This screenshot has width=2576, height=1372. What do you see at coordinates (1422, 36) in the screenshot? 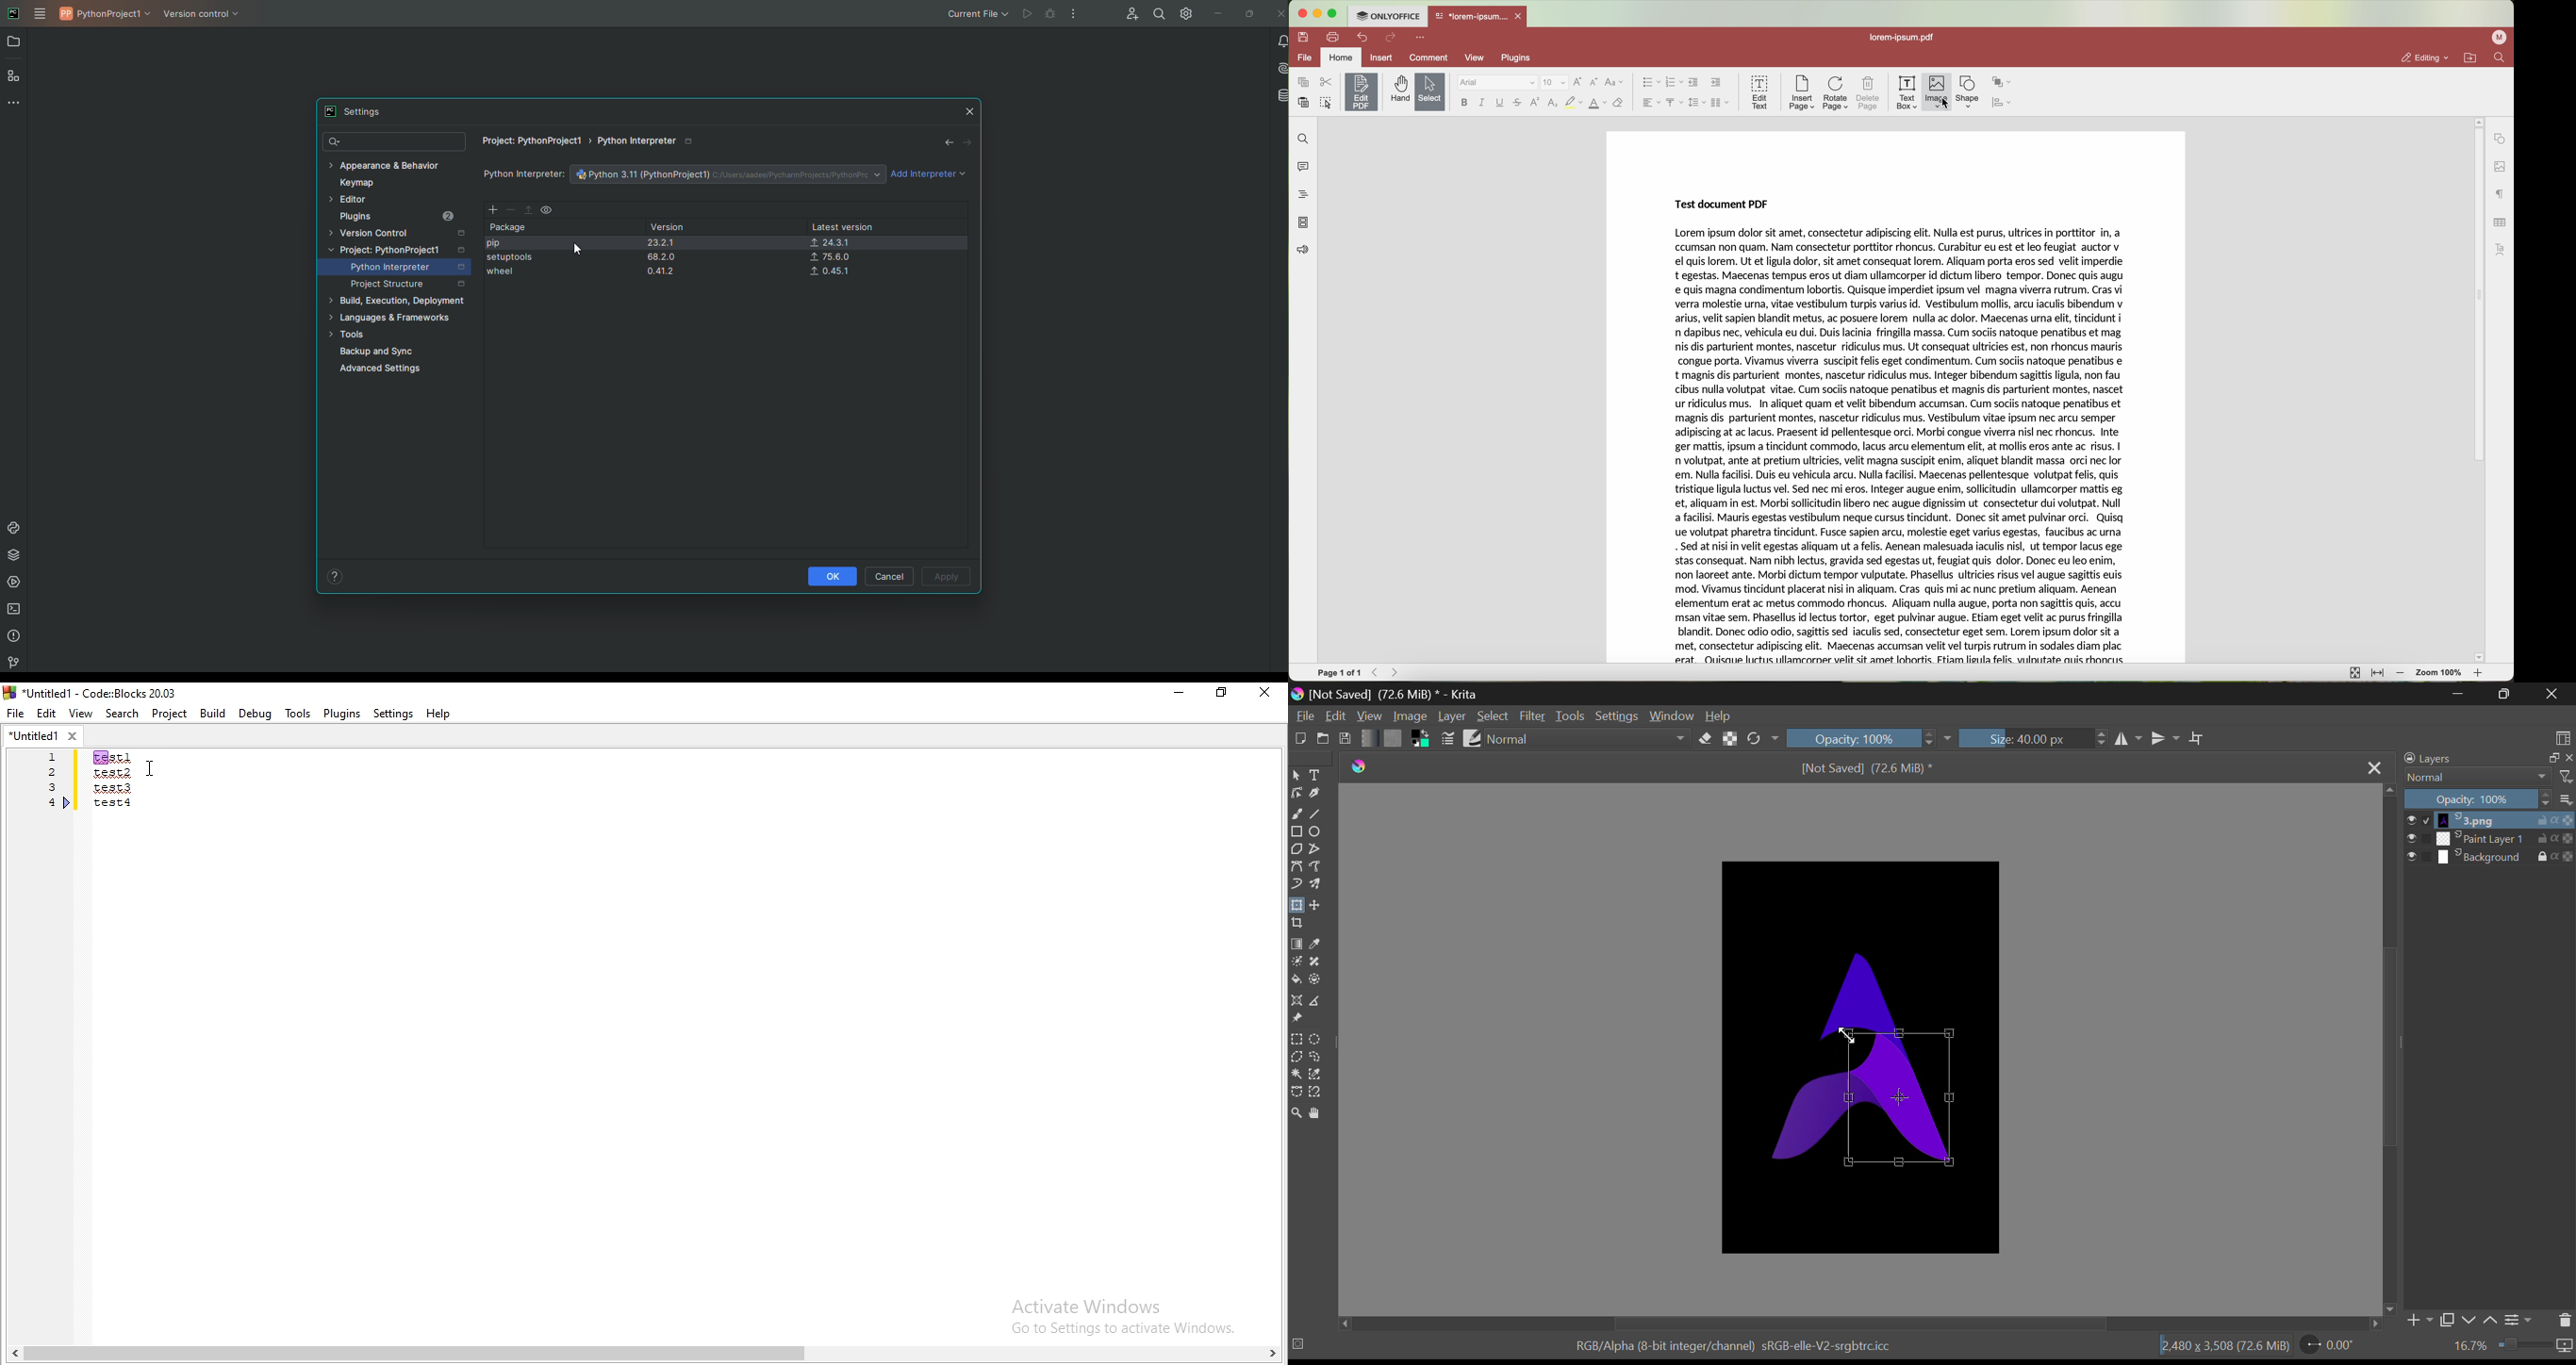
I see `more options` at bounding box center [1422, 36].